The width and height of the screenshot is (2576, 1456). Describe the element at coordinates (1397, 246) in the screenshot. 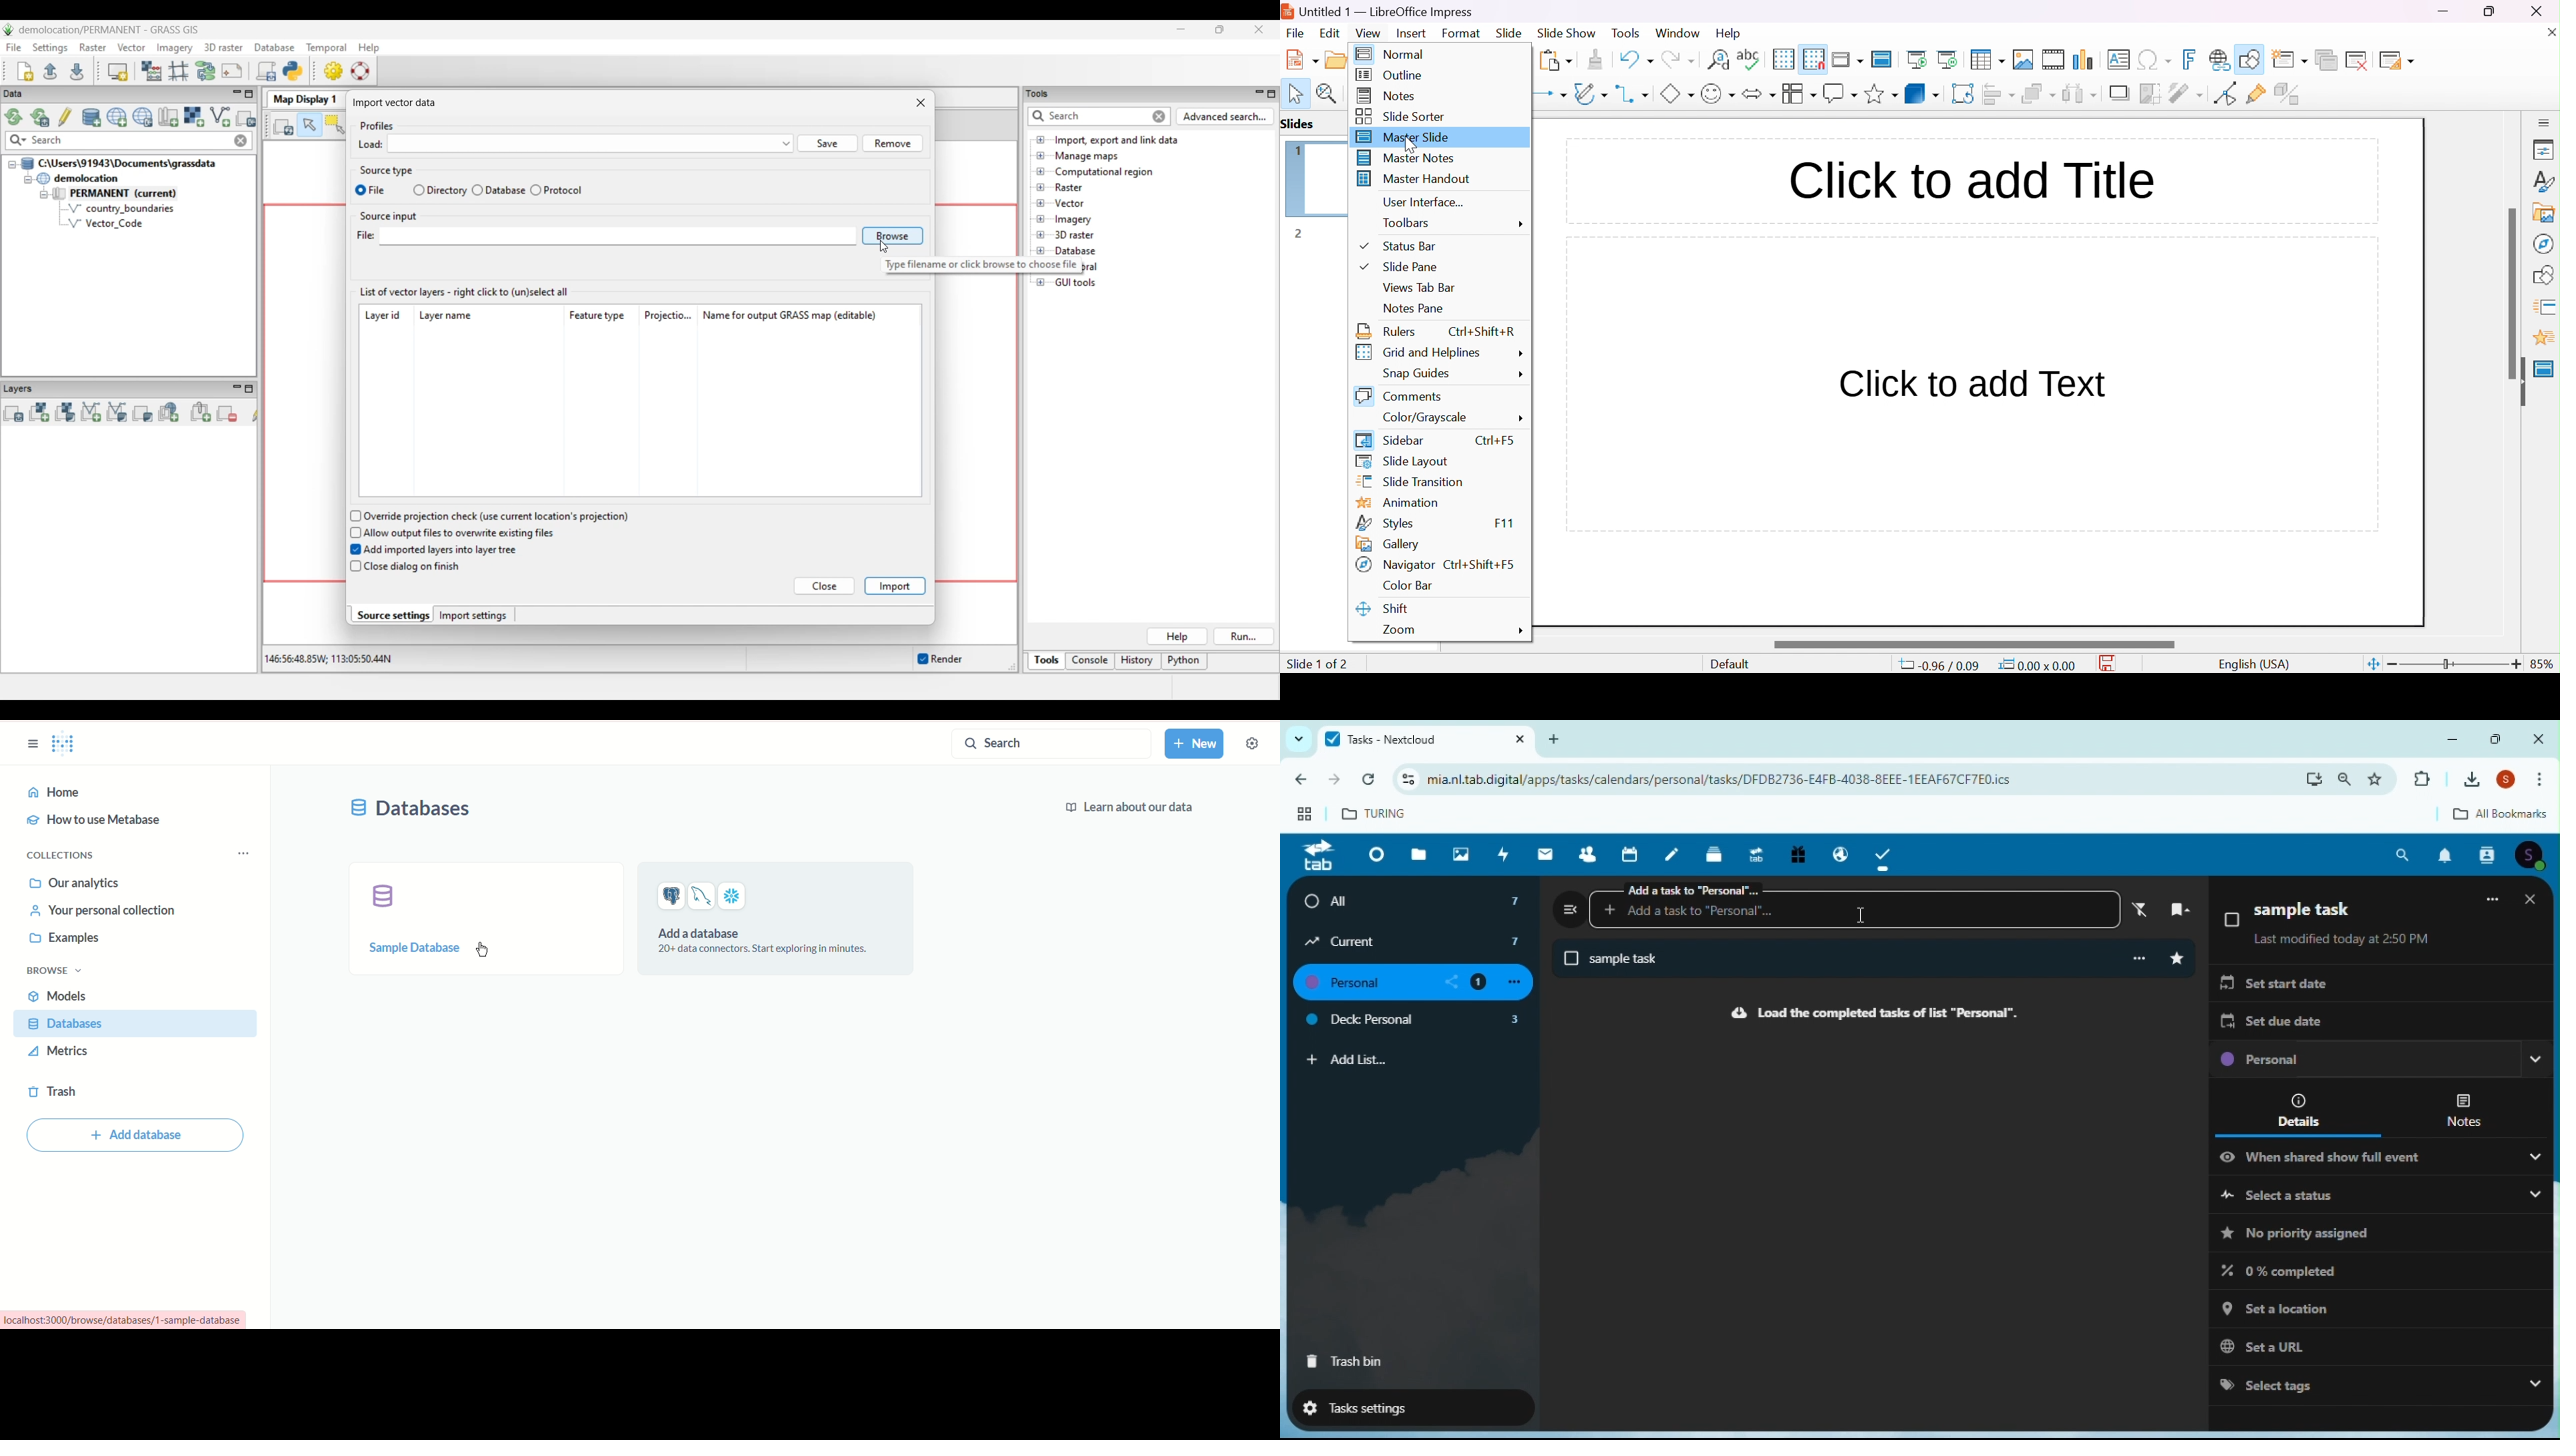

I see `status bar` at that location.